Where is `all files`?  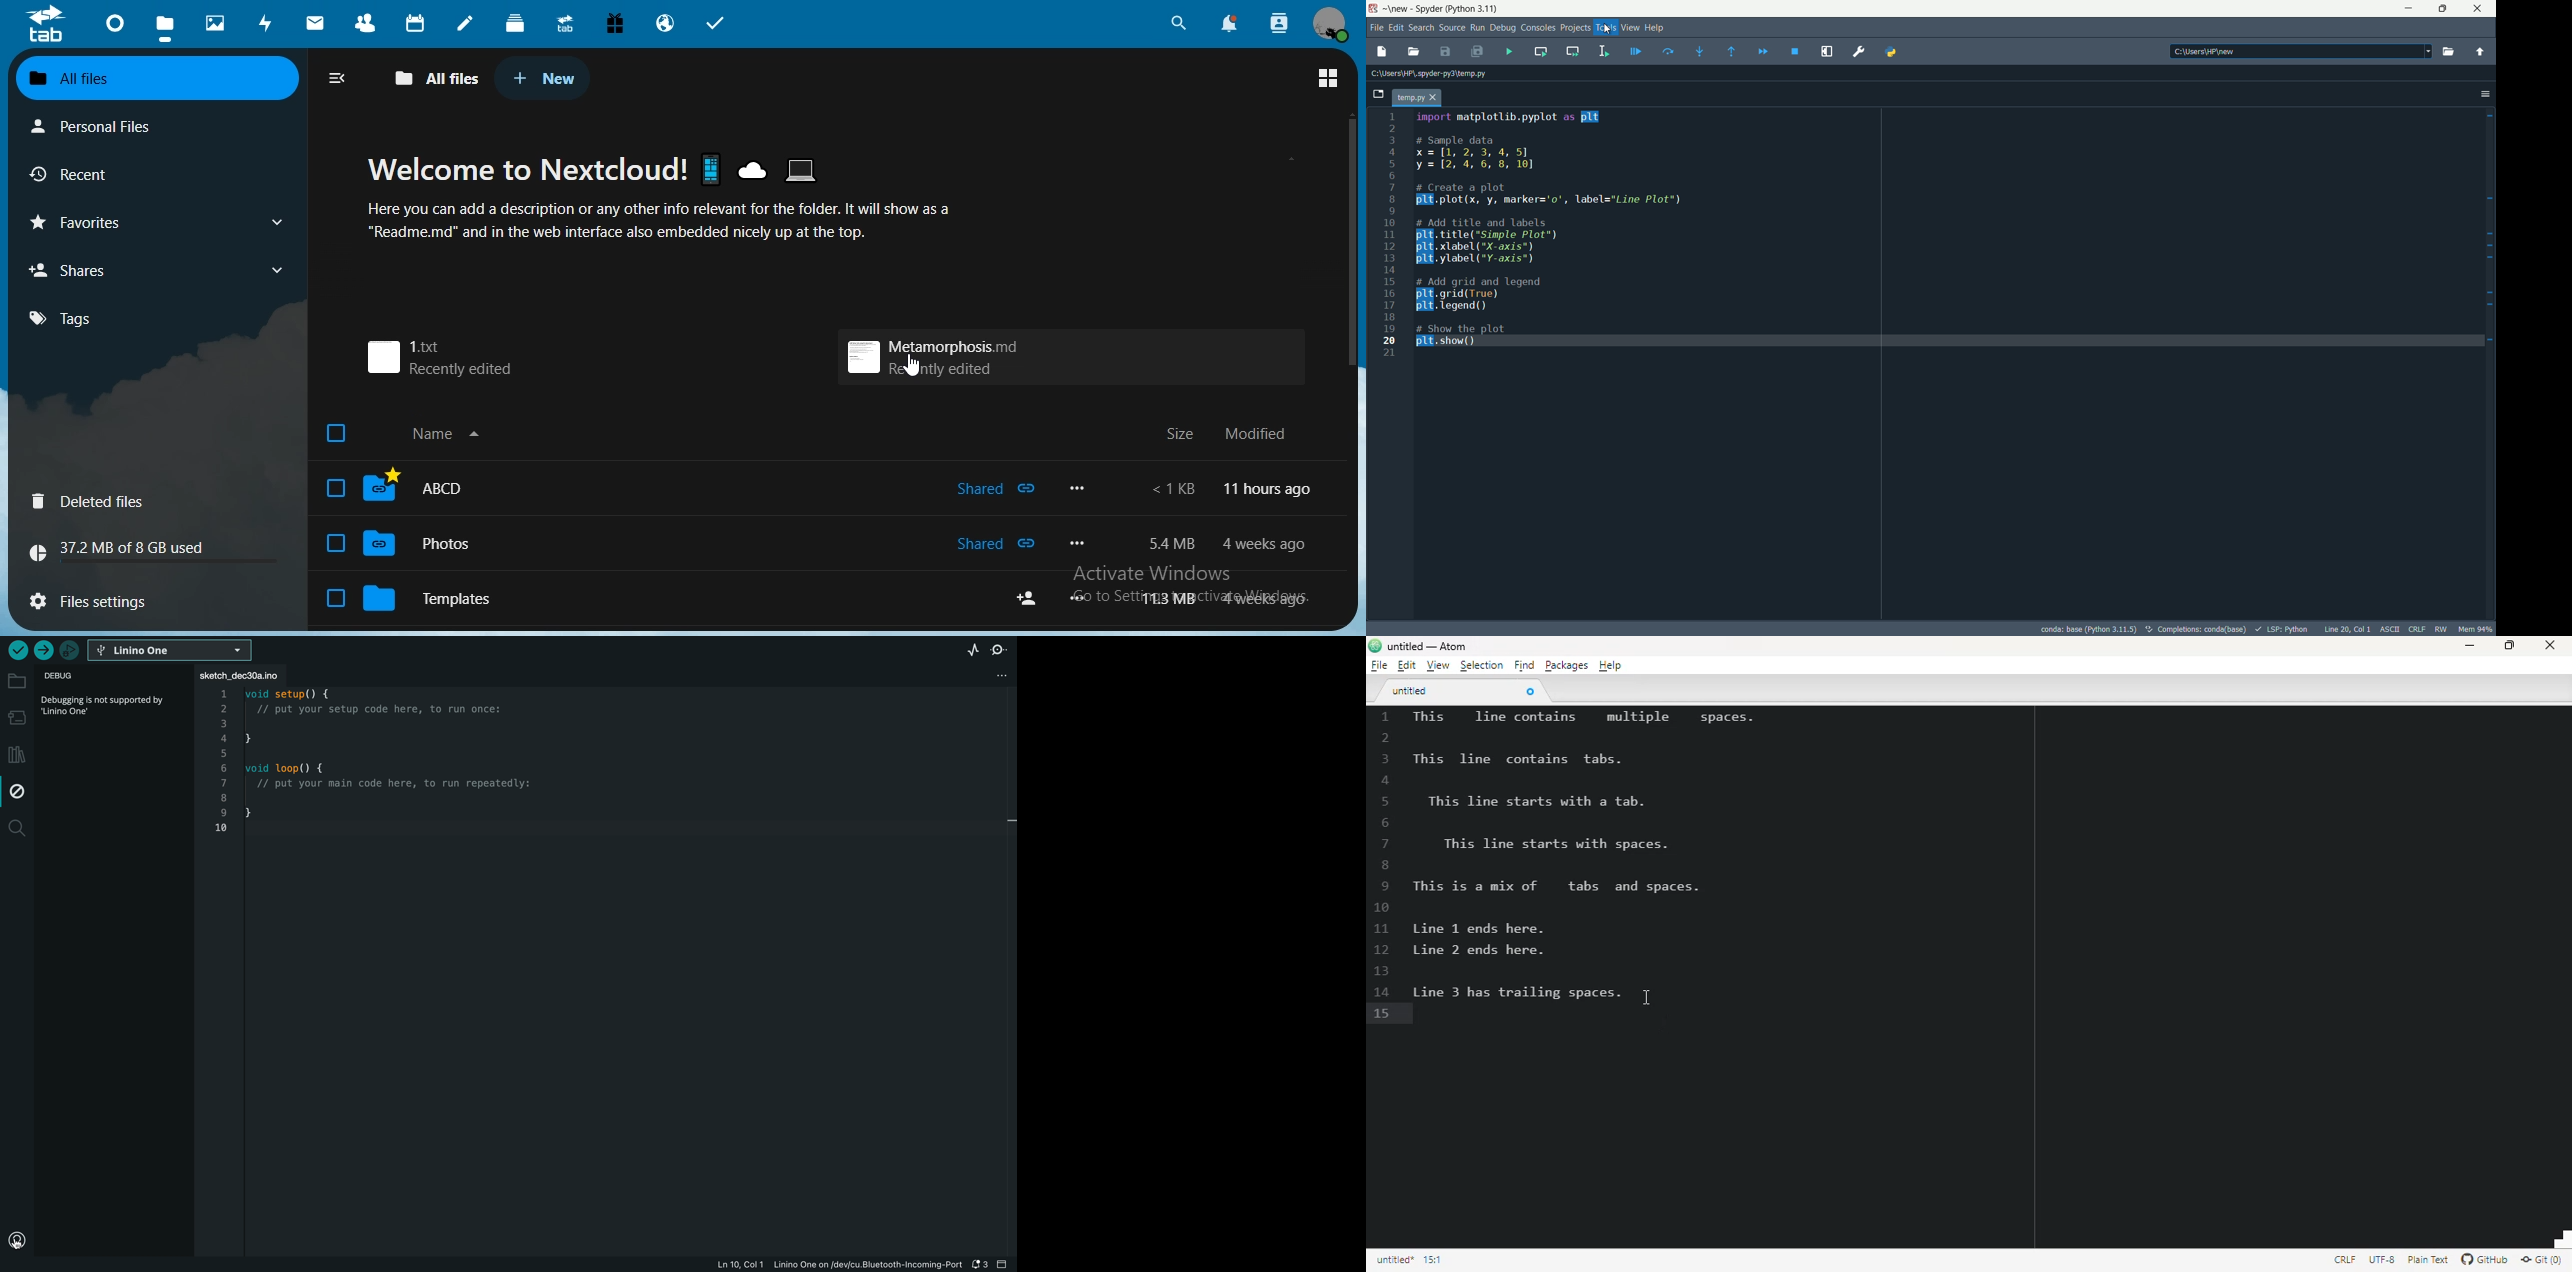
all files is located at coordinates (75, 76).